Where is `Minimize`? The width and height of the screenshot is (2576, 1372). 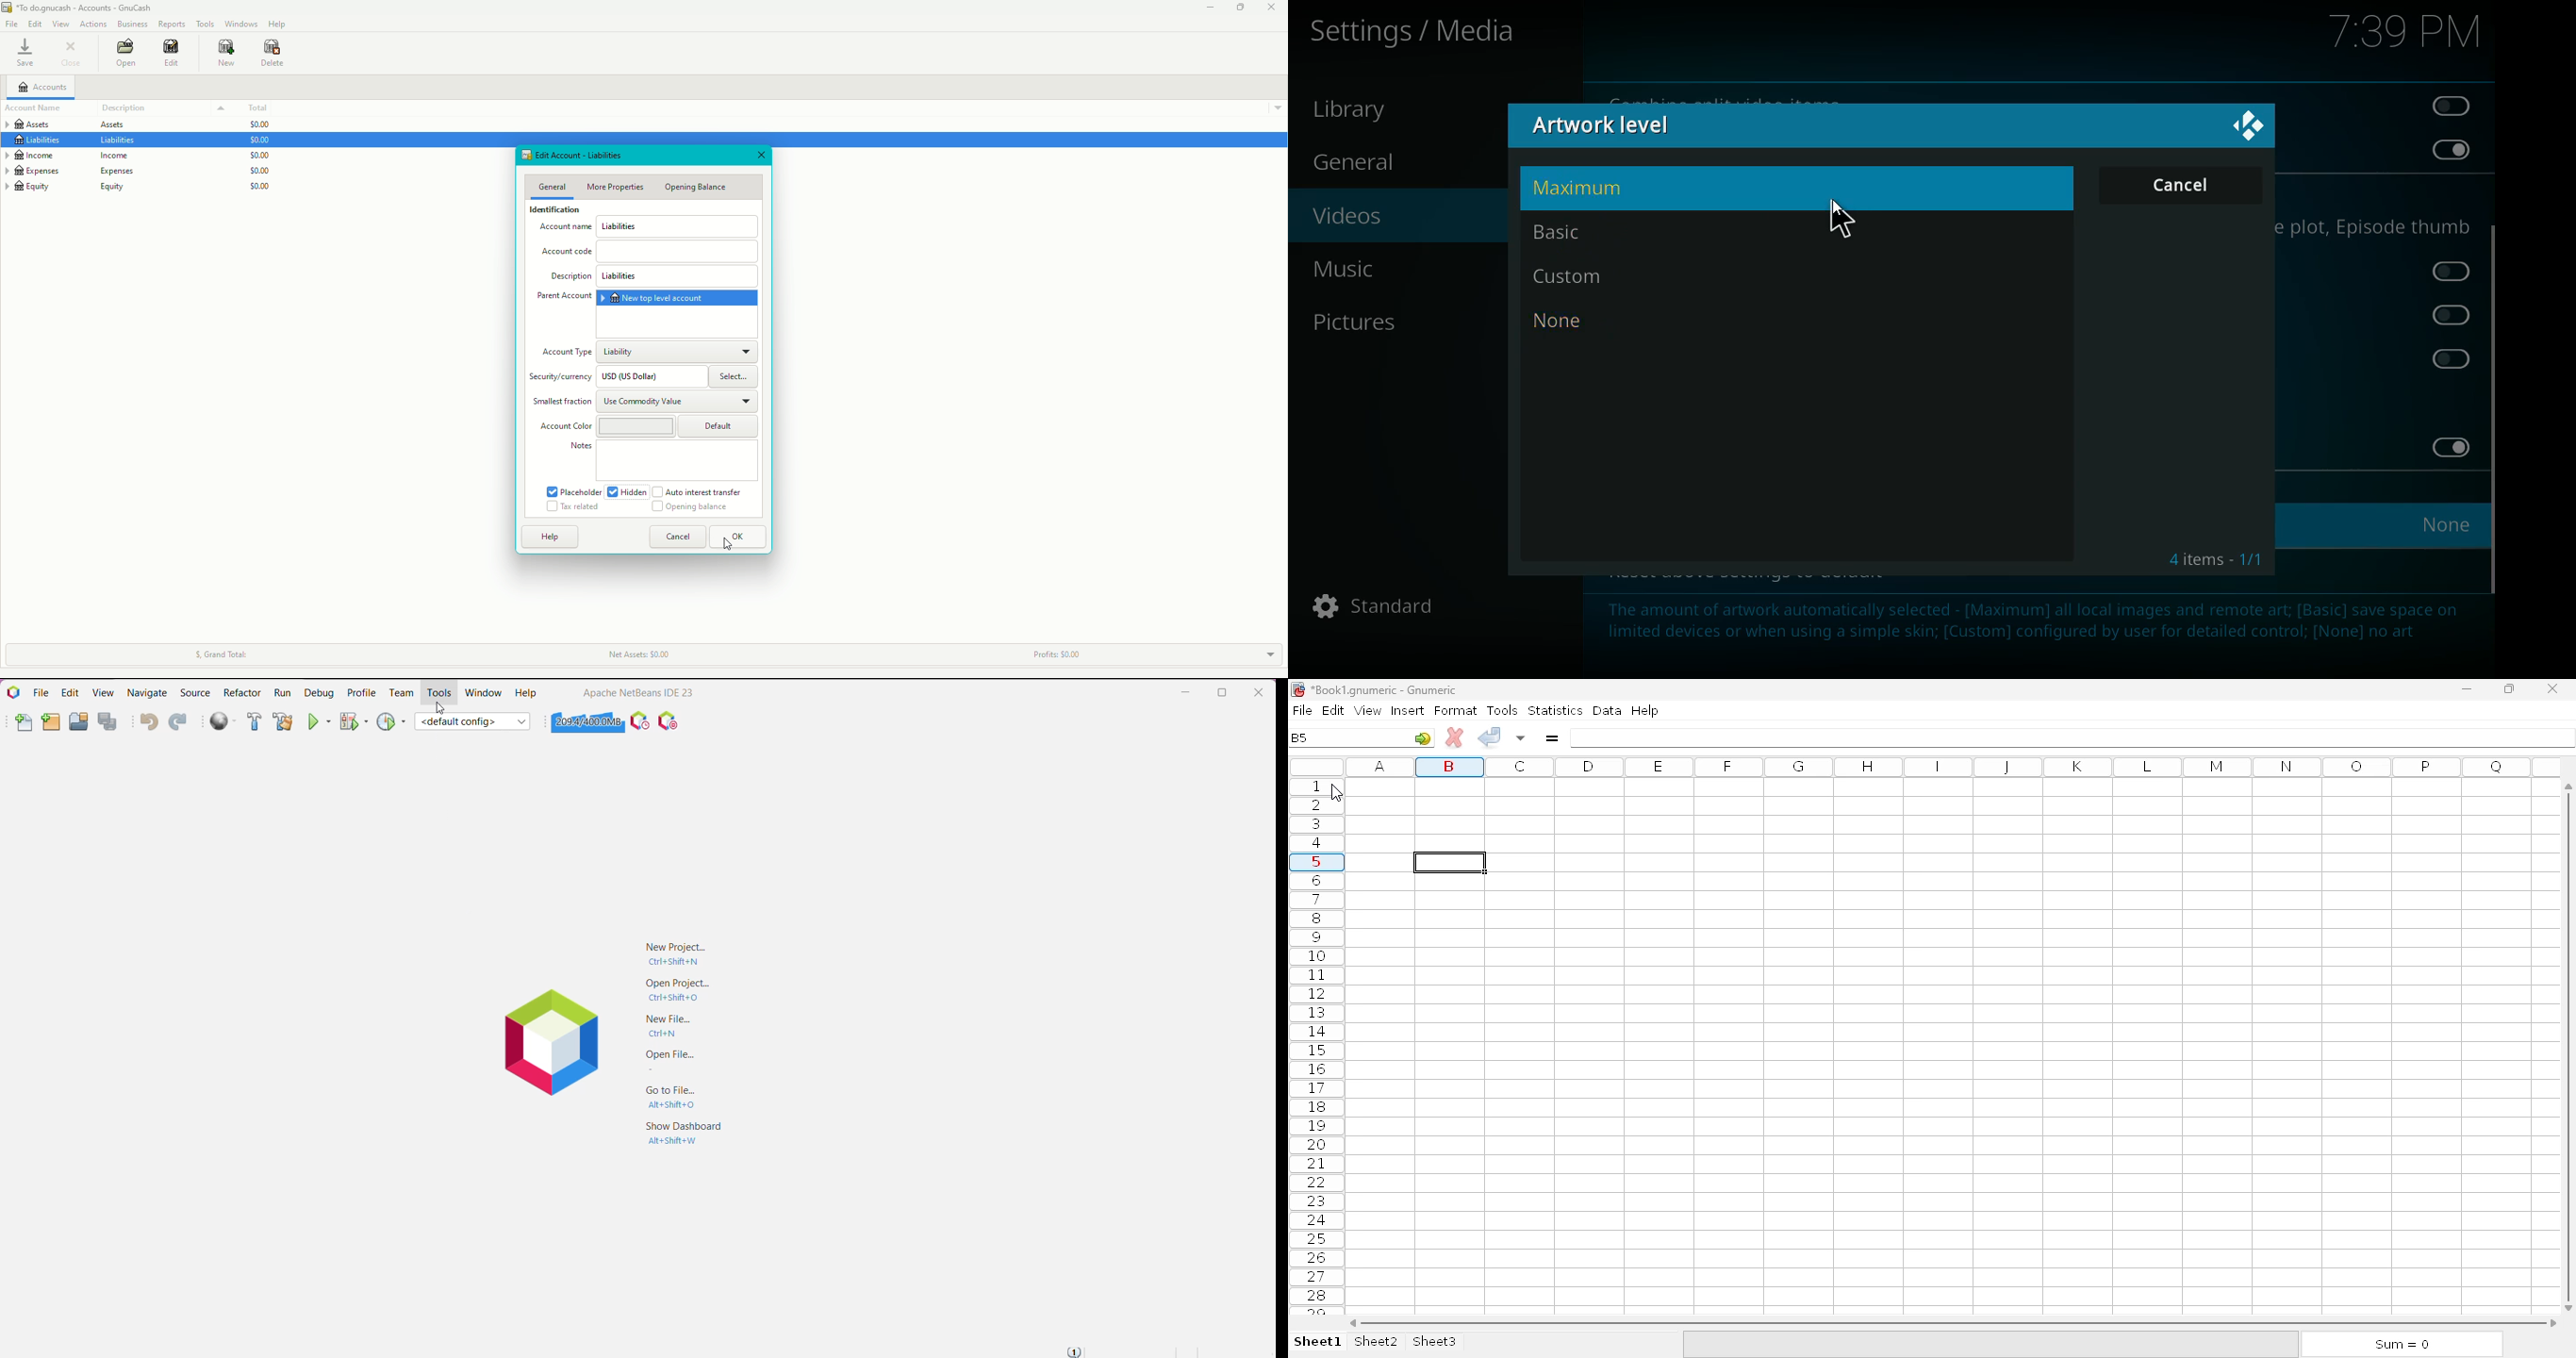 Minimize is located at coordinates (1186, 692).